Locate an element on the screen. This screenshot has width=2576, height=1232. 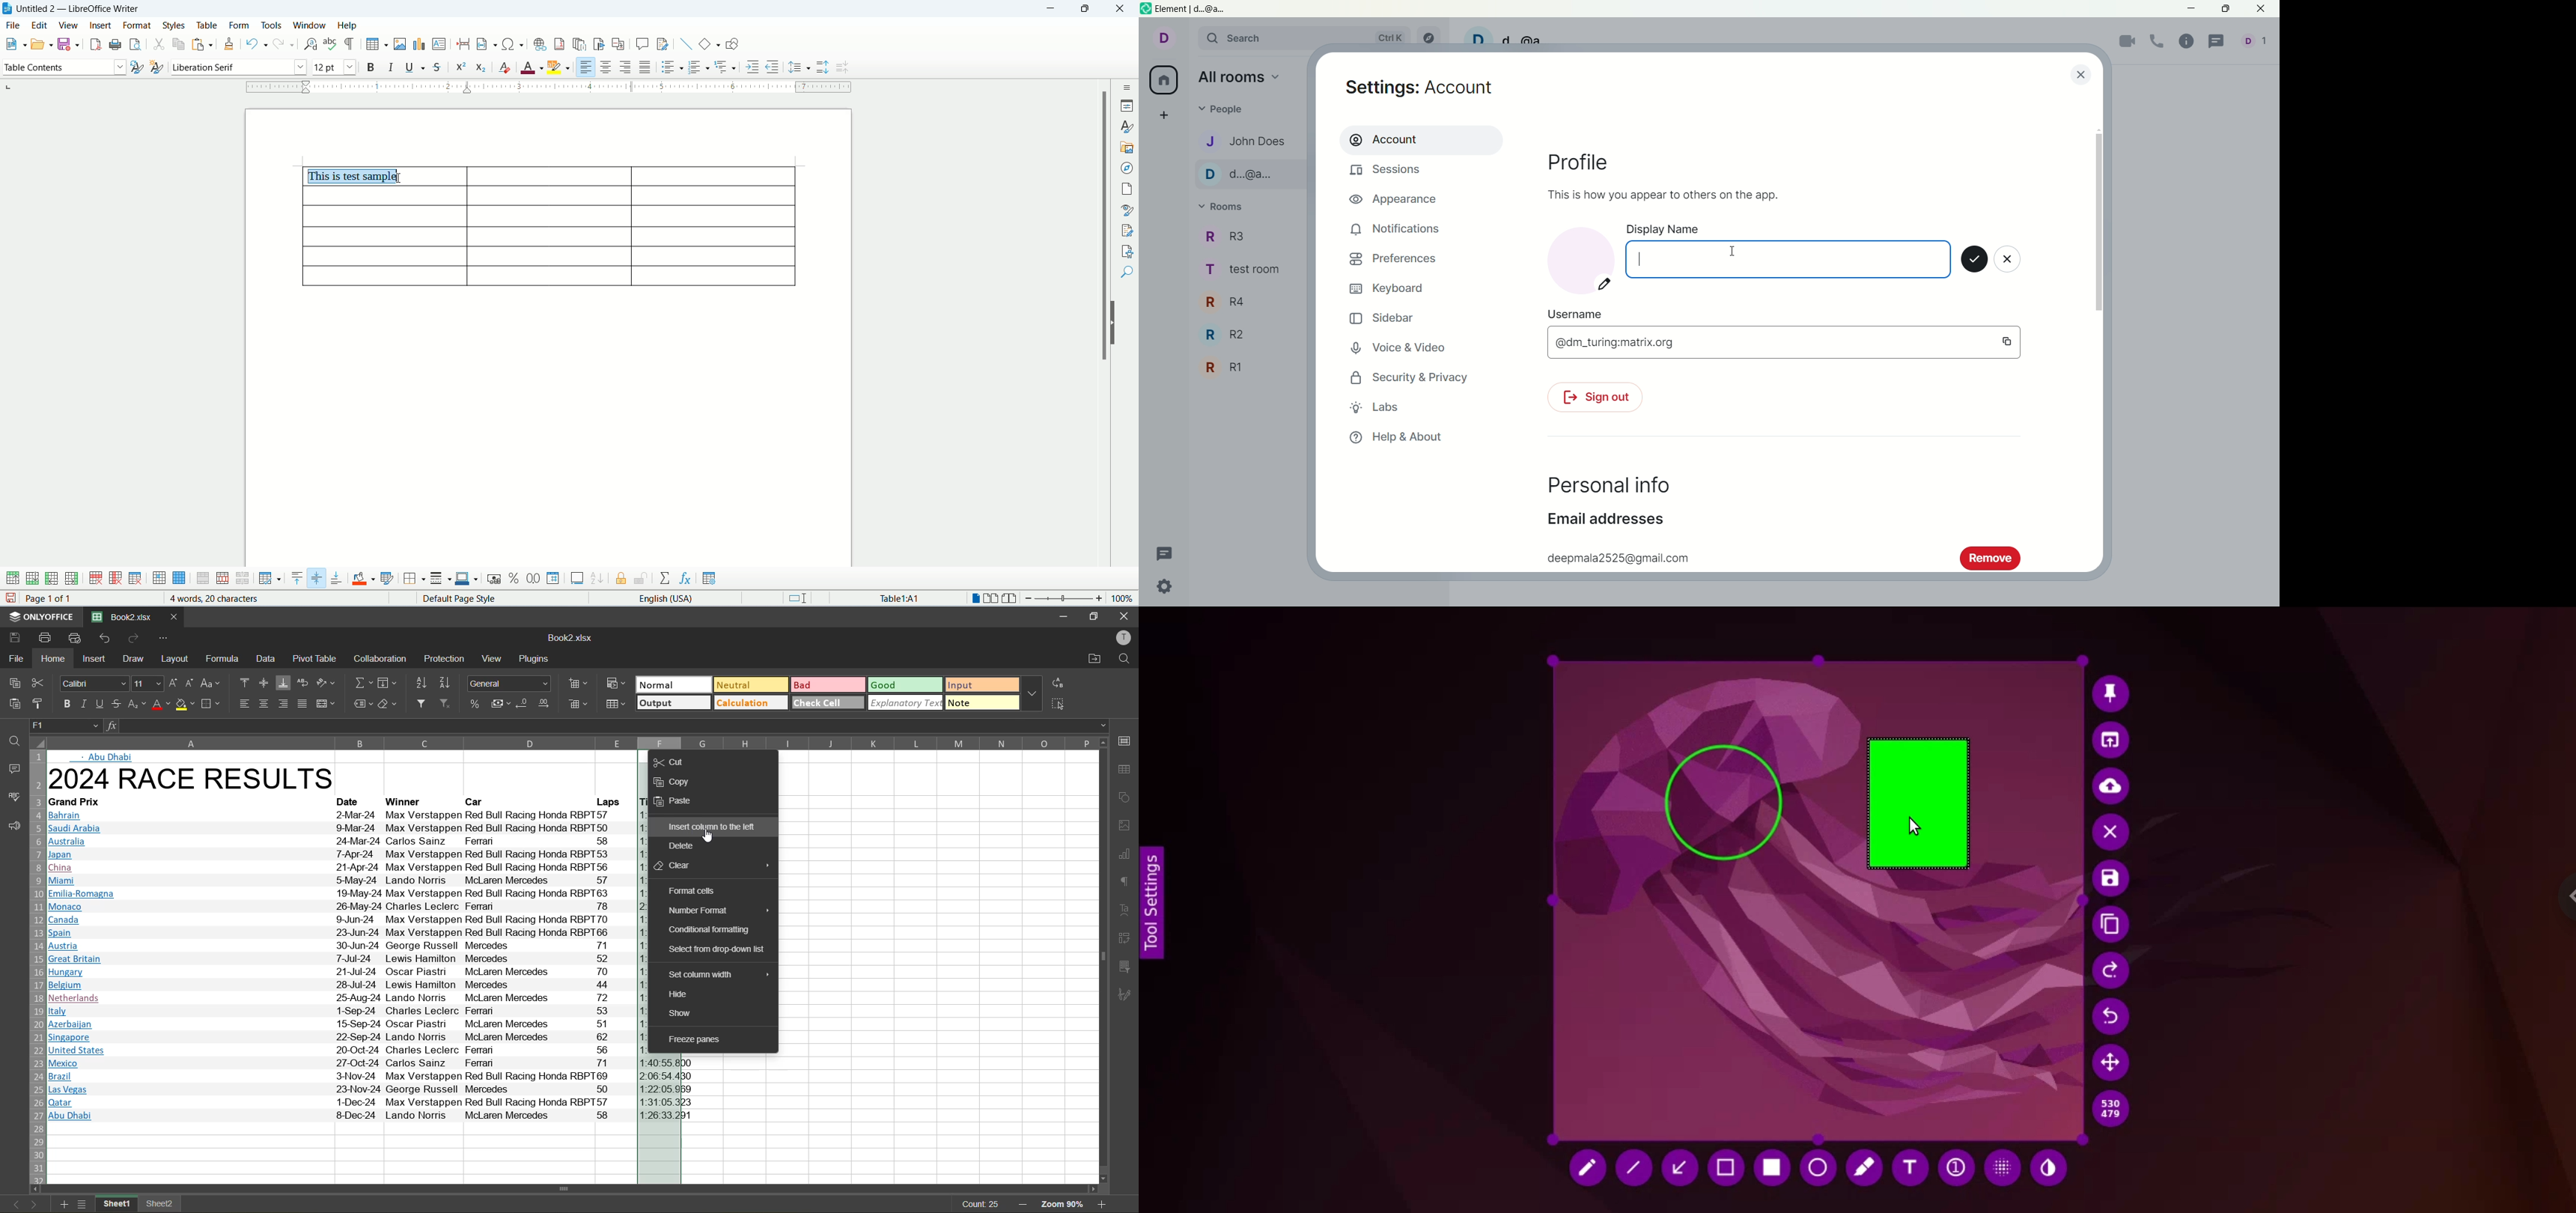
insert bookmark is located at coordinates (600, 42).